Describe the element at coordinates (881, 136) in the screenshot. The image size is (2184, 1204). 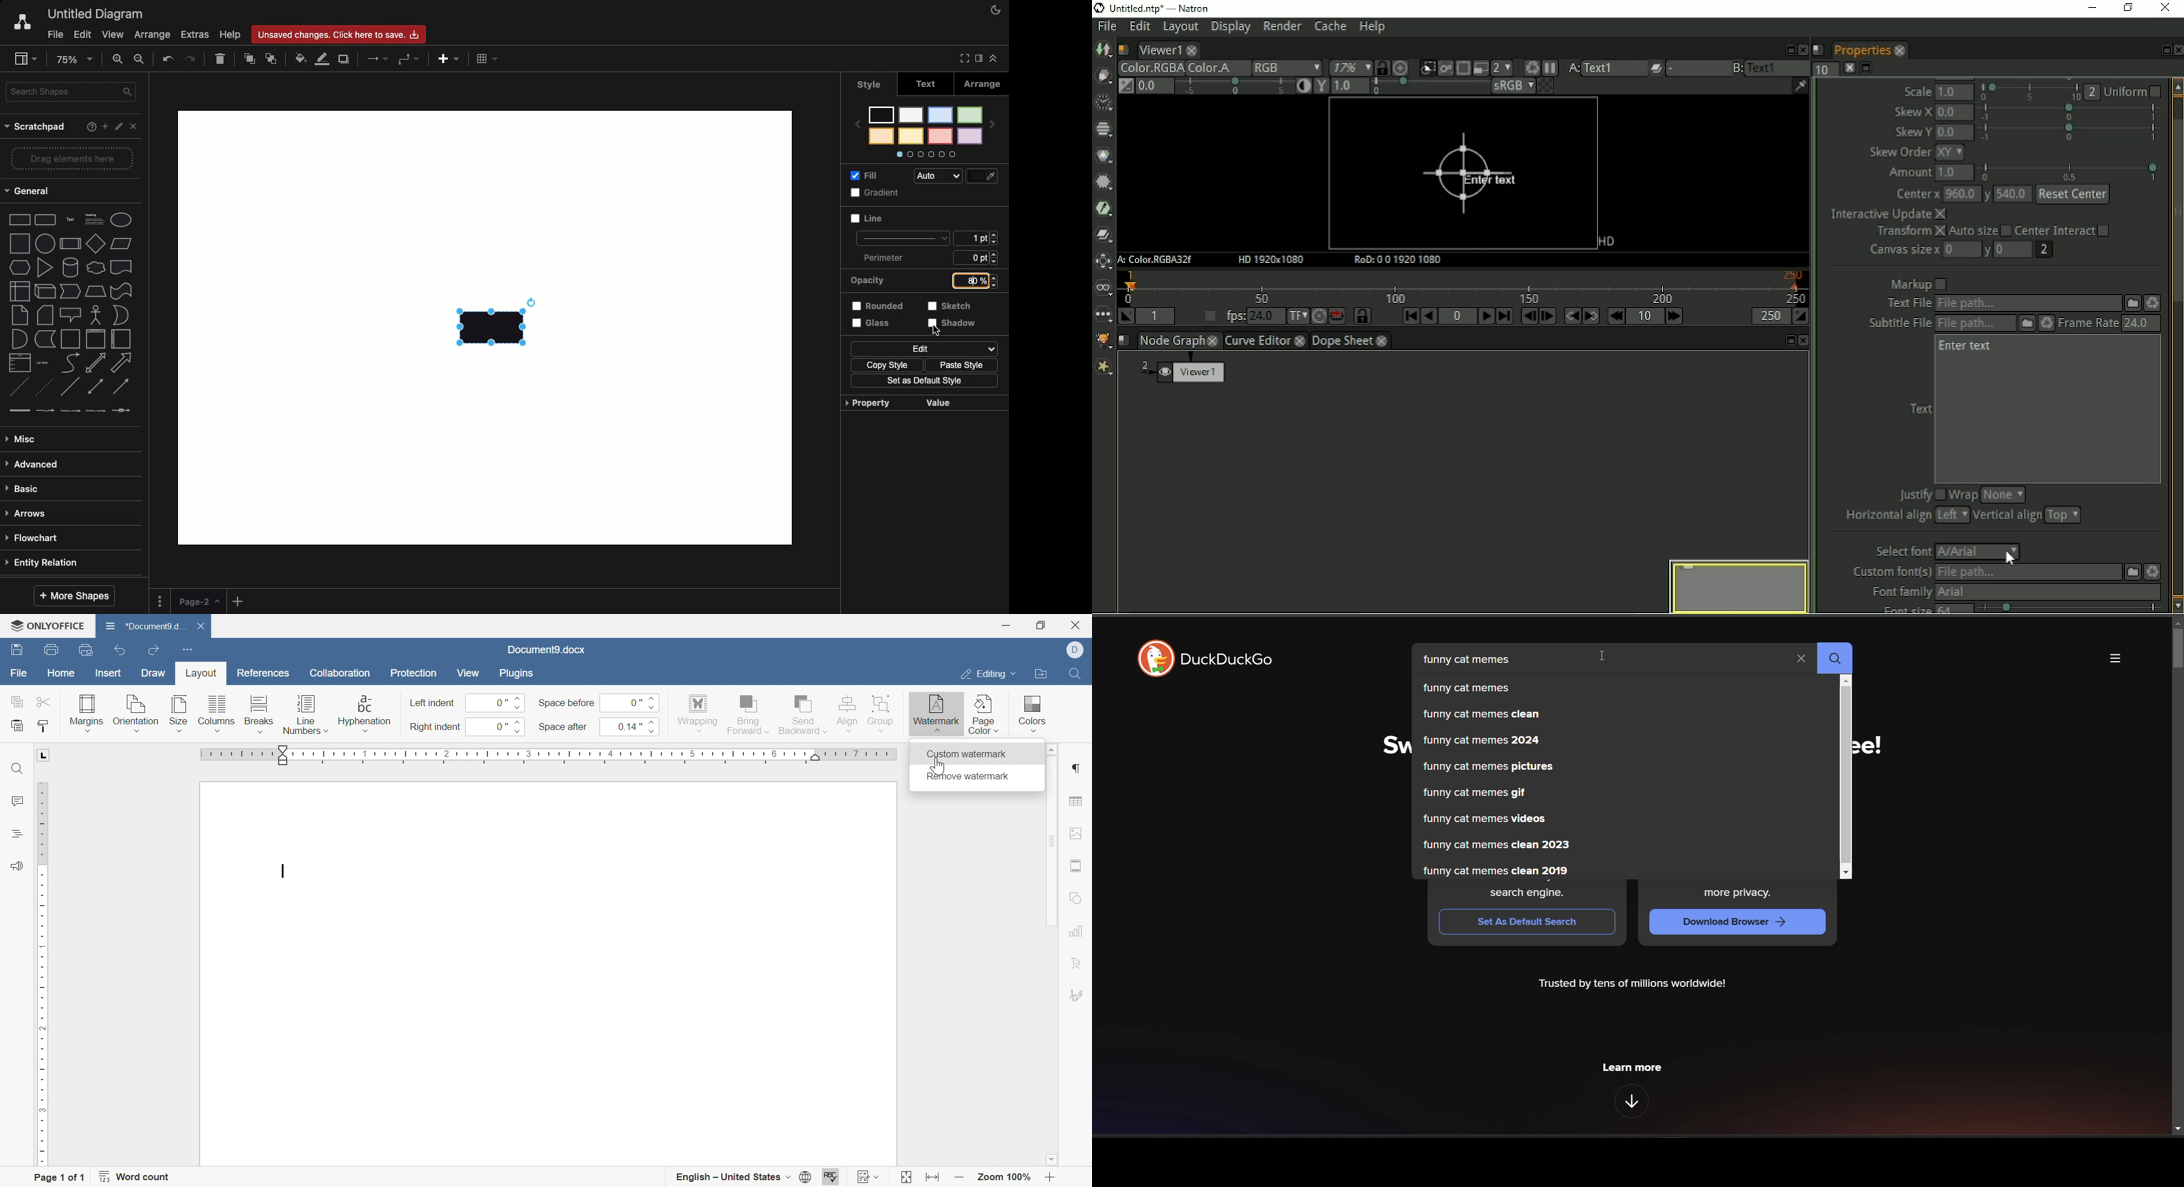
I see `color 8` at that location.